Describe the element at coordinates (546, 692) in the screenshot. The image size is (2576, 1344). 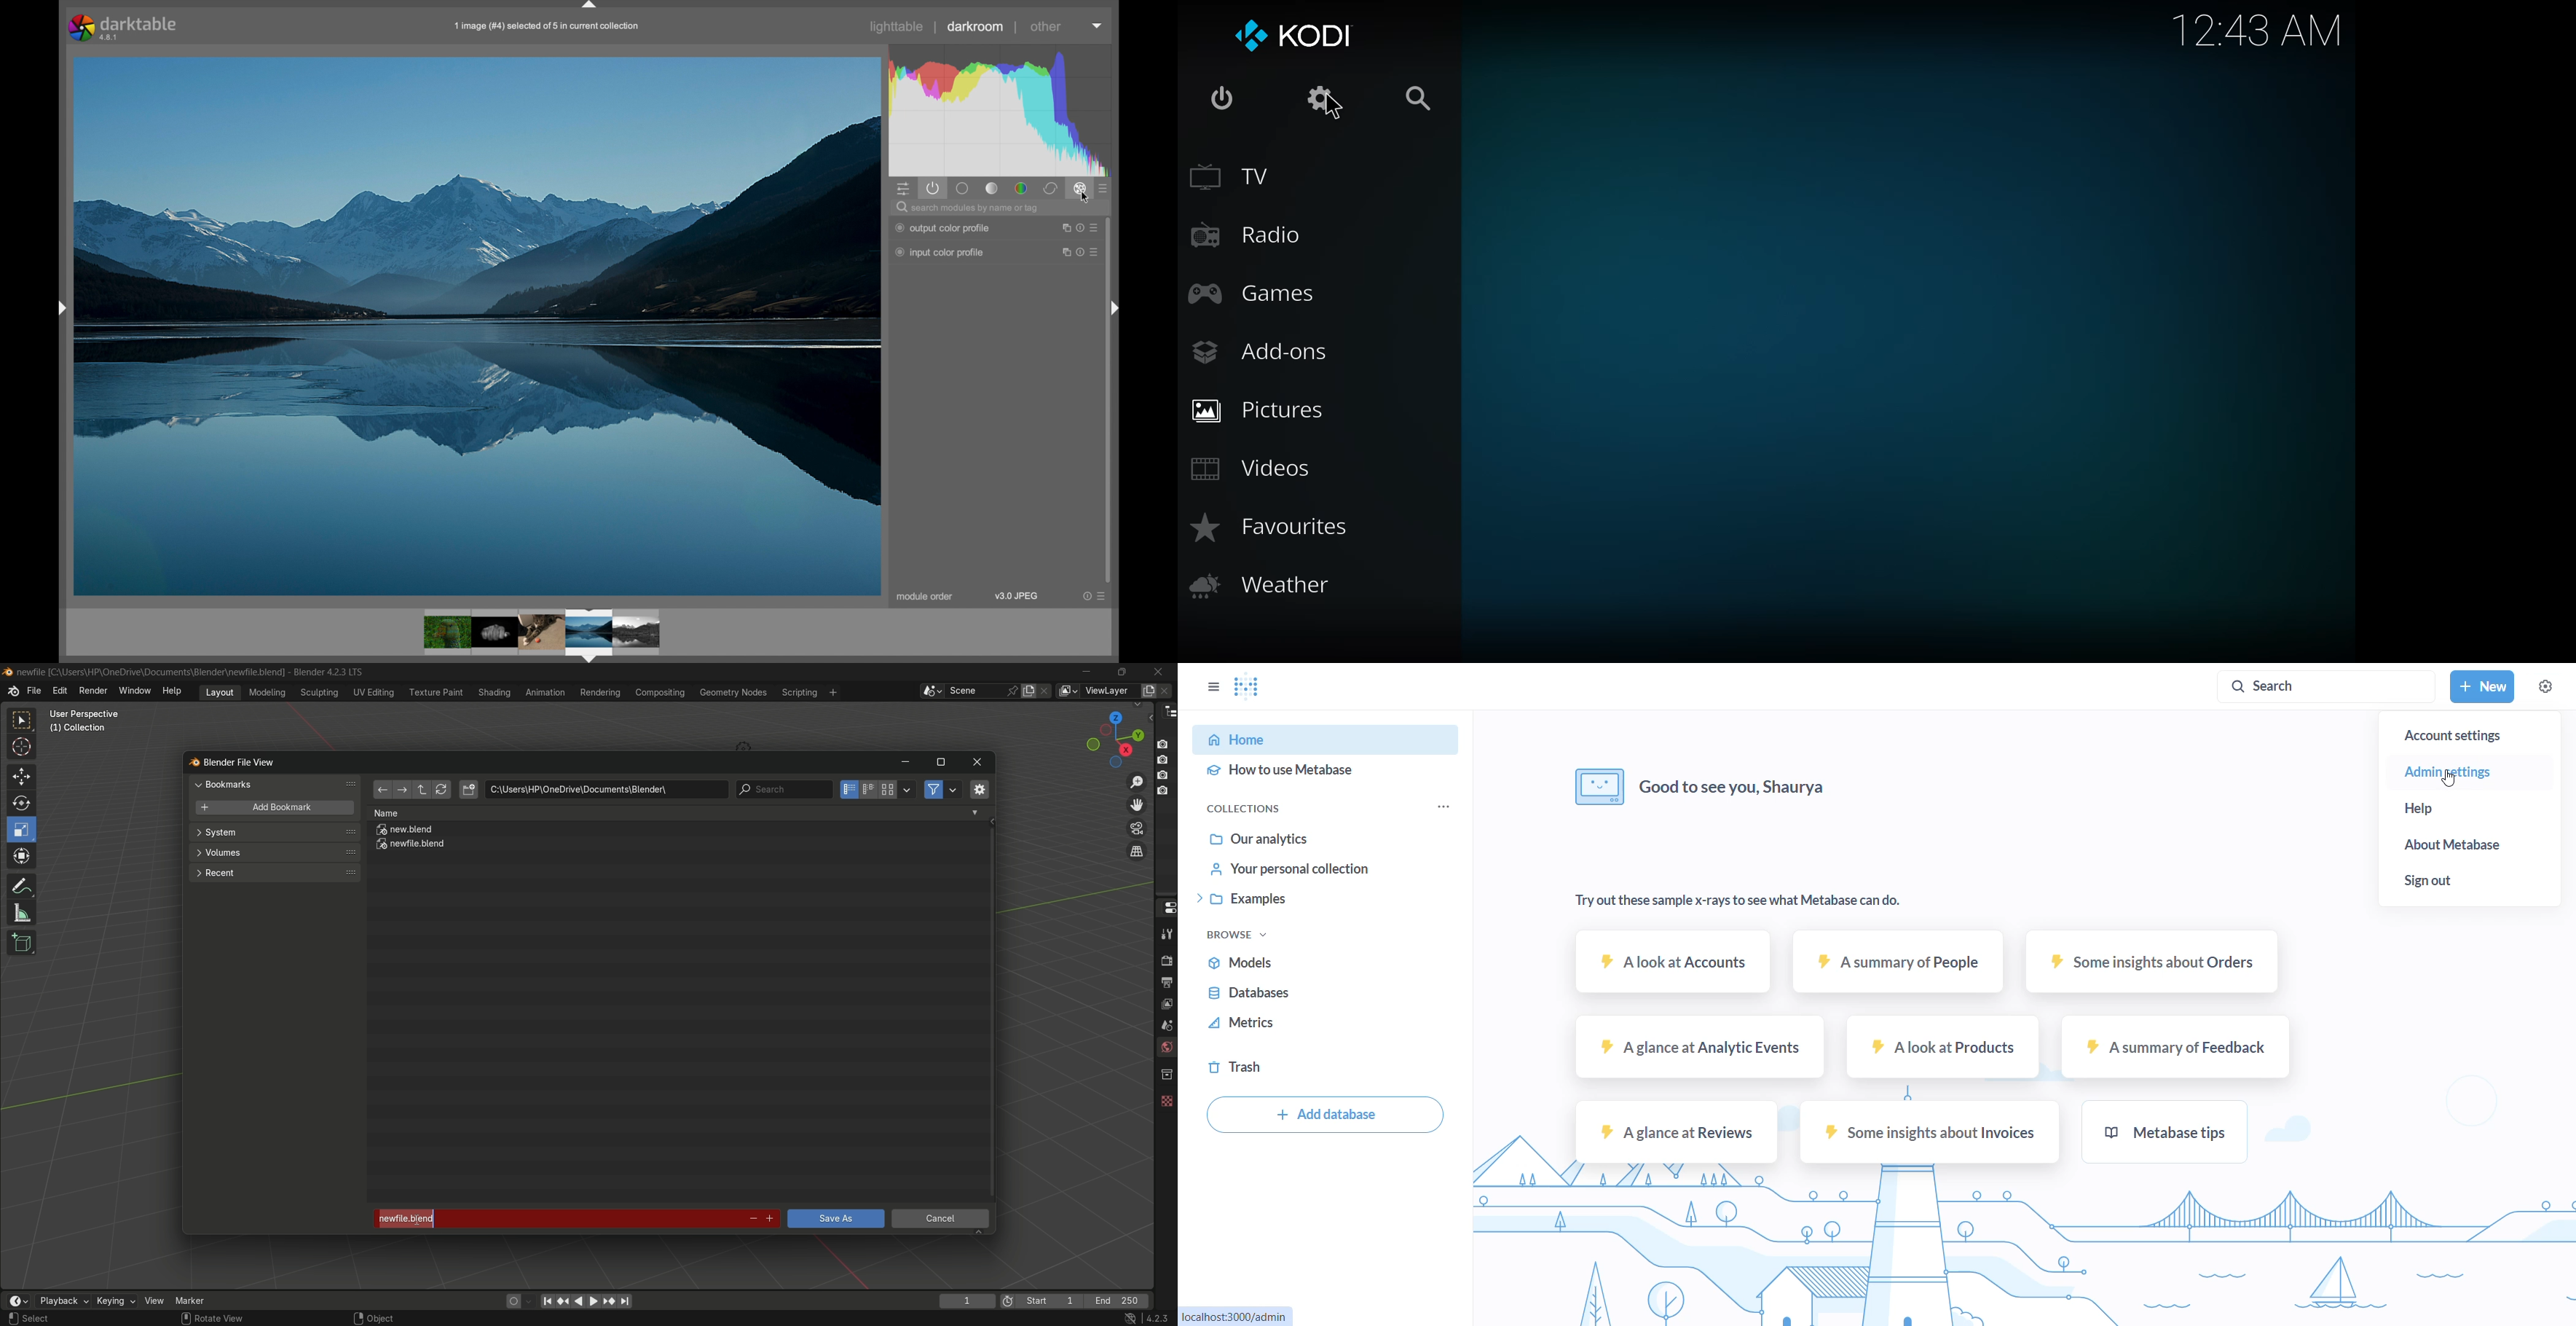
I see `animation menu` at that location.